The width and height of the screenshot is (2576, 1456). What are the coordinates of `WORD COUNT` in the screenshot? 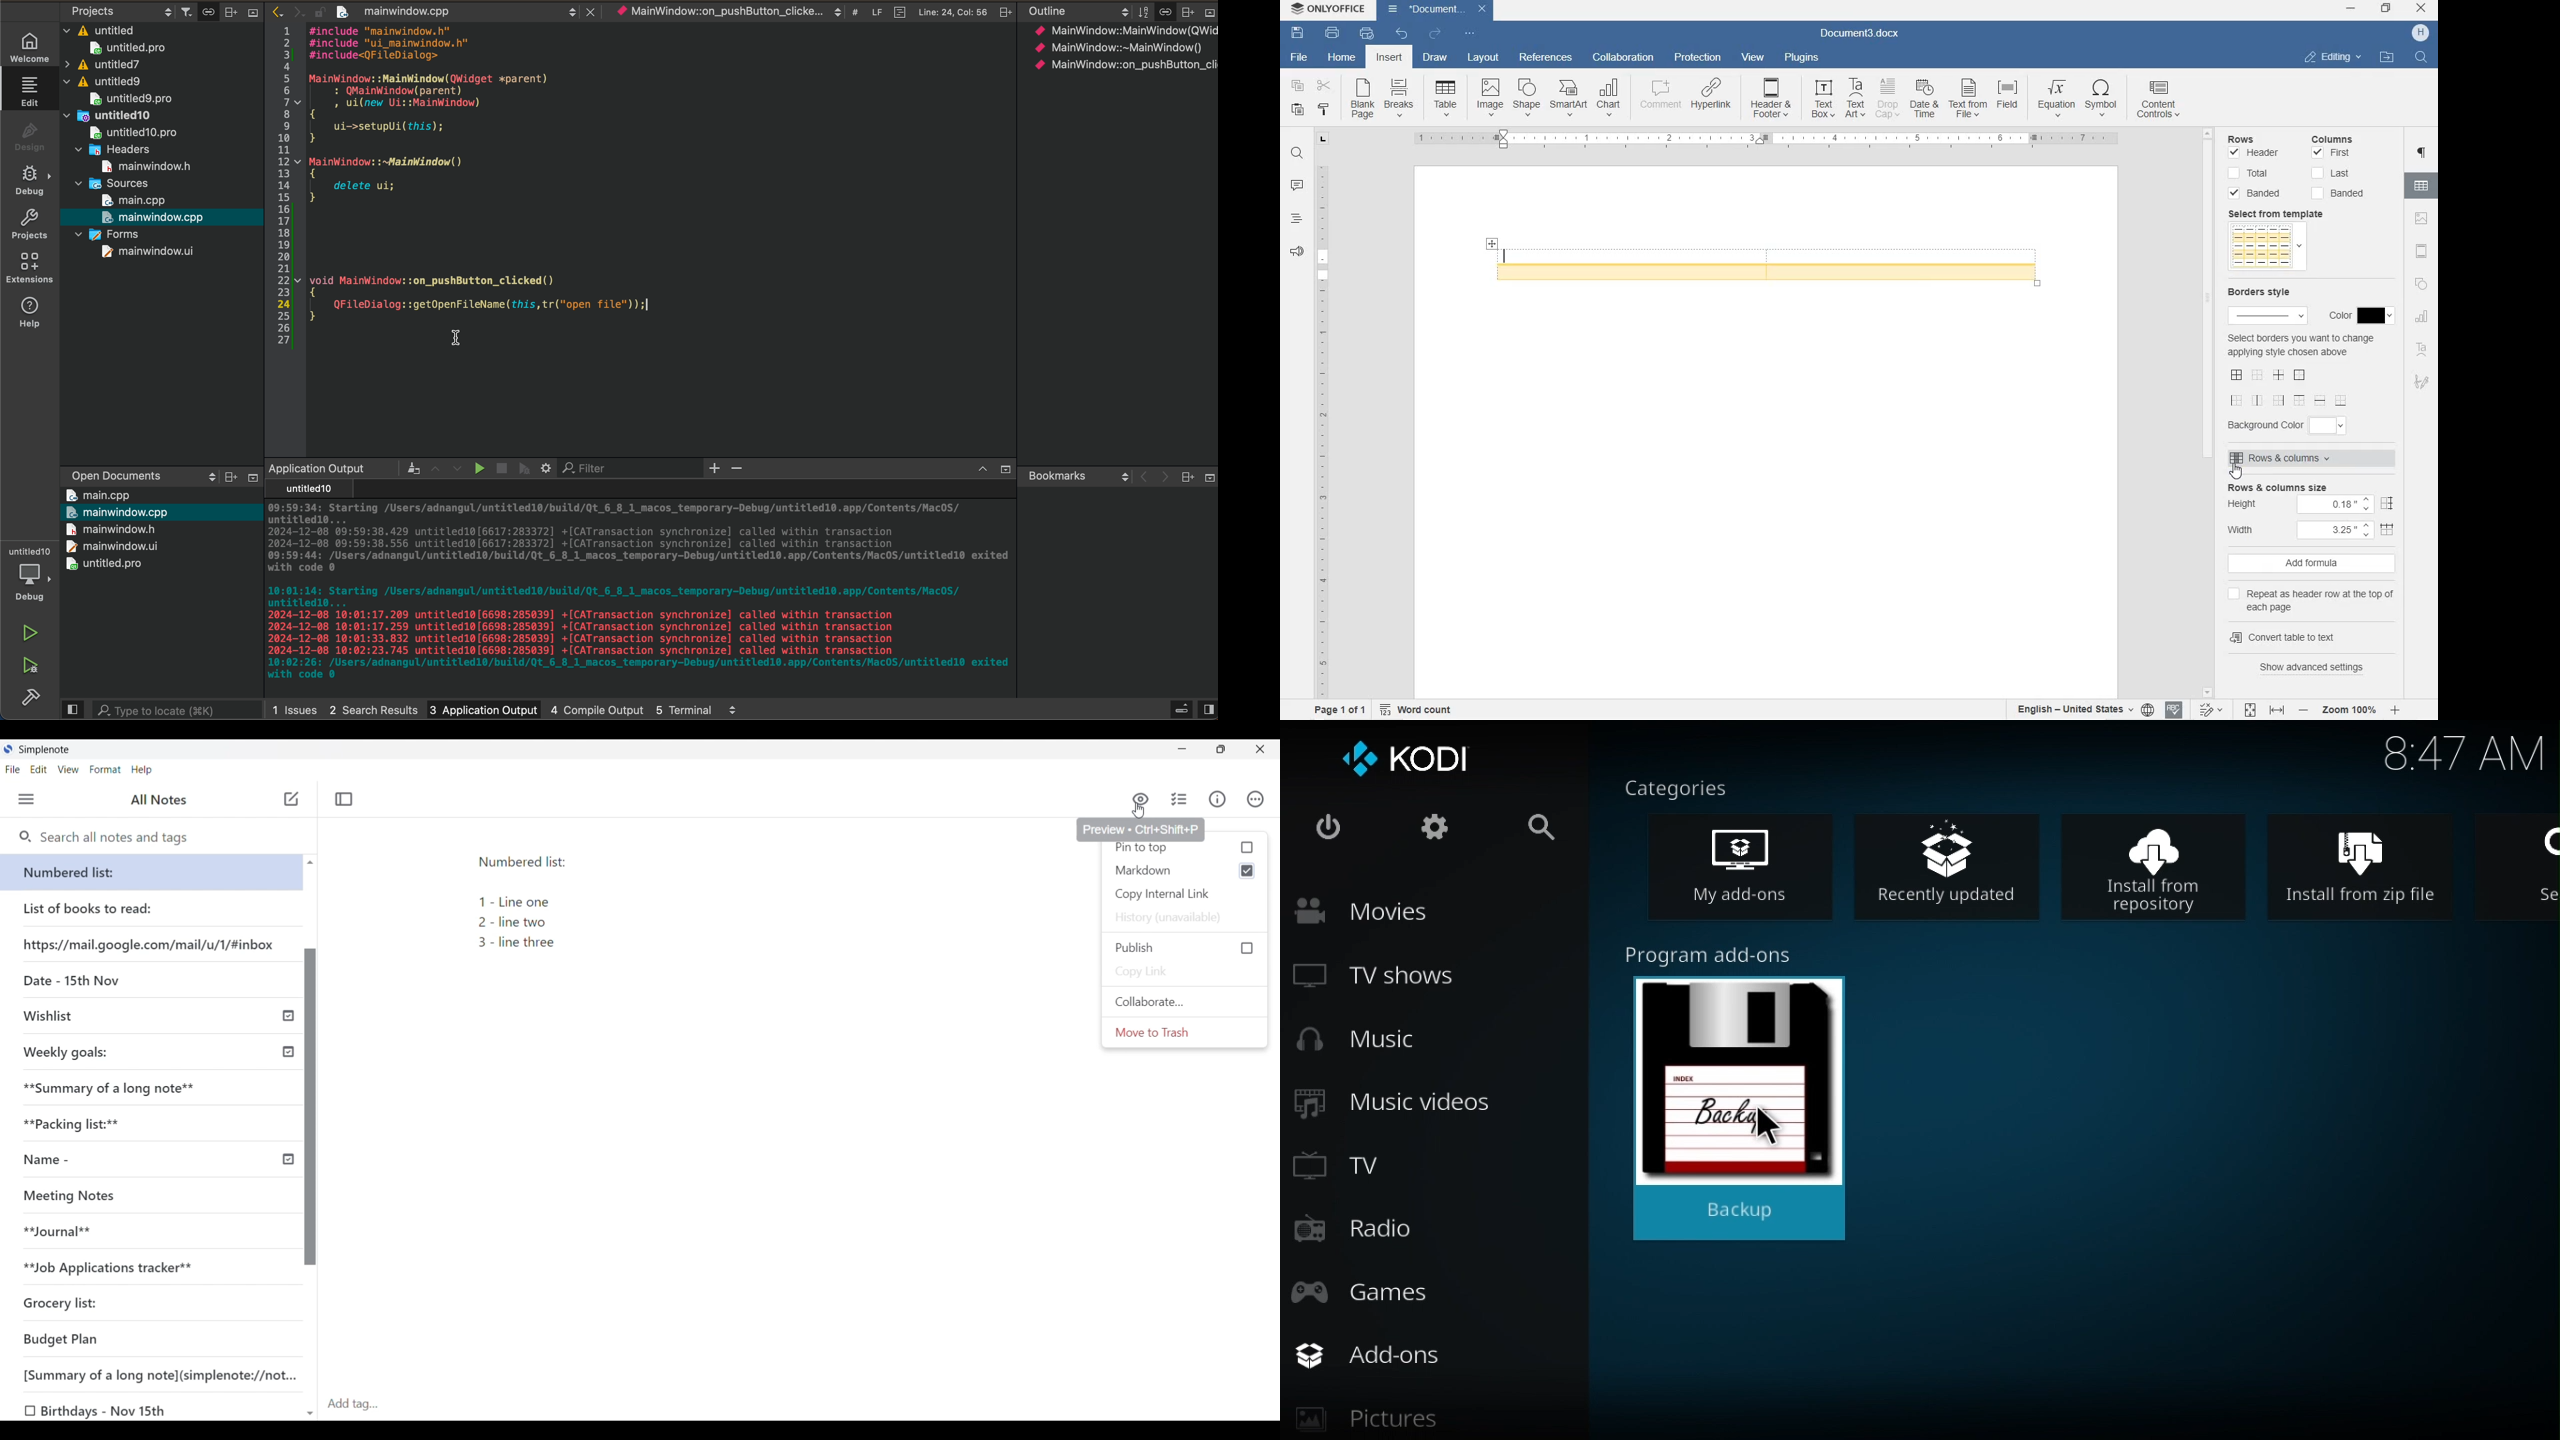 It's located at (1417, 708).